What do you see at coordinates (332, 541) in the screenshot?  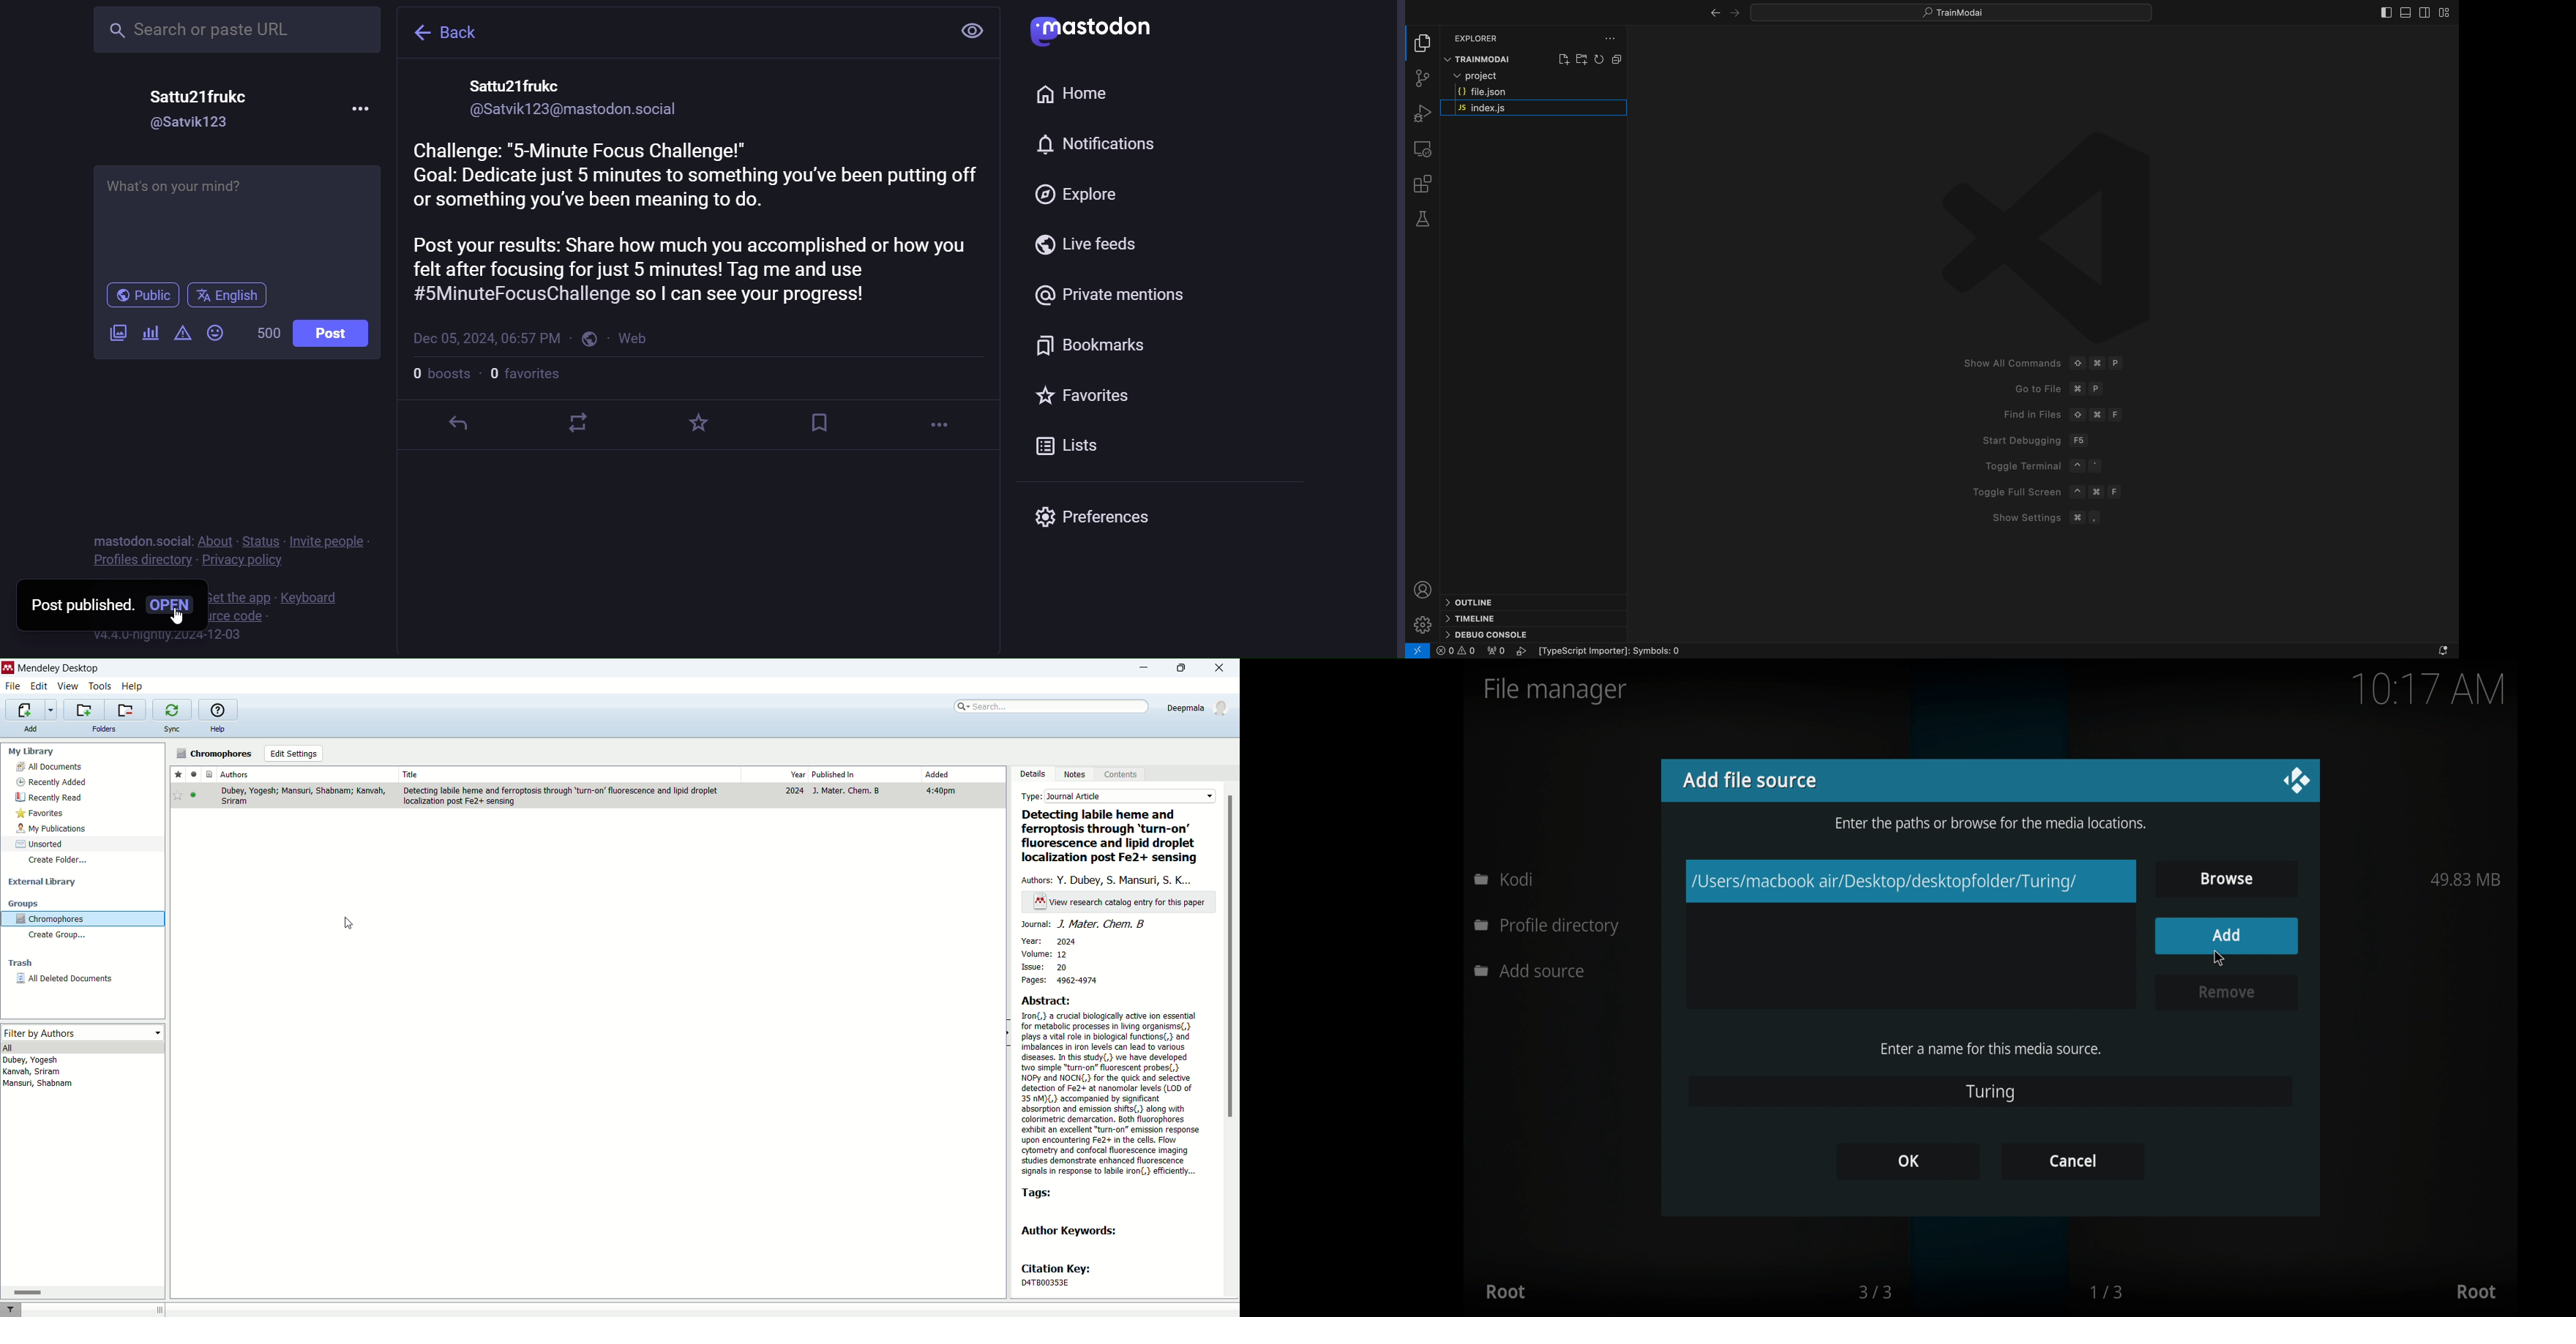 I see `invite people` at bounding box center [332, 541].